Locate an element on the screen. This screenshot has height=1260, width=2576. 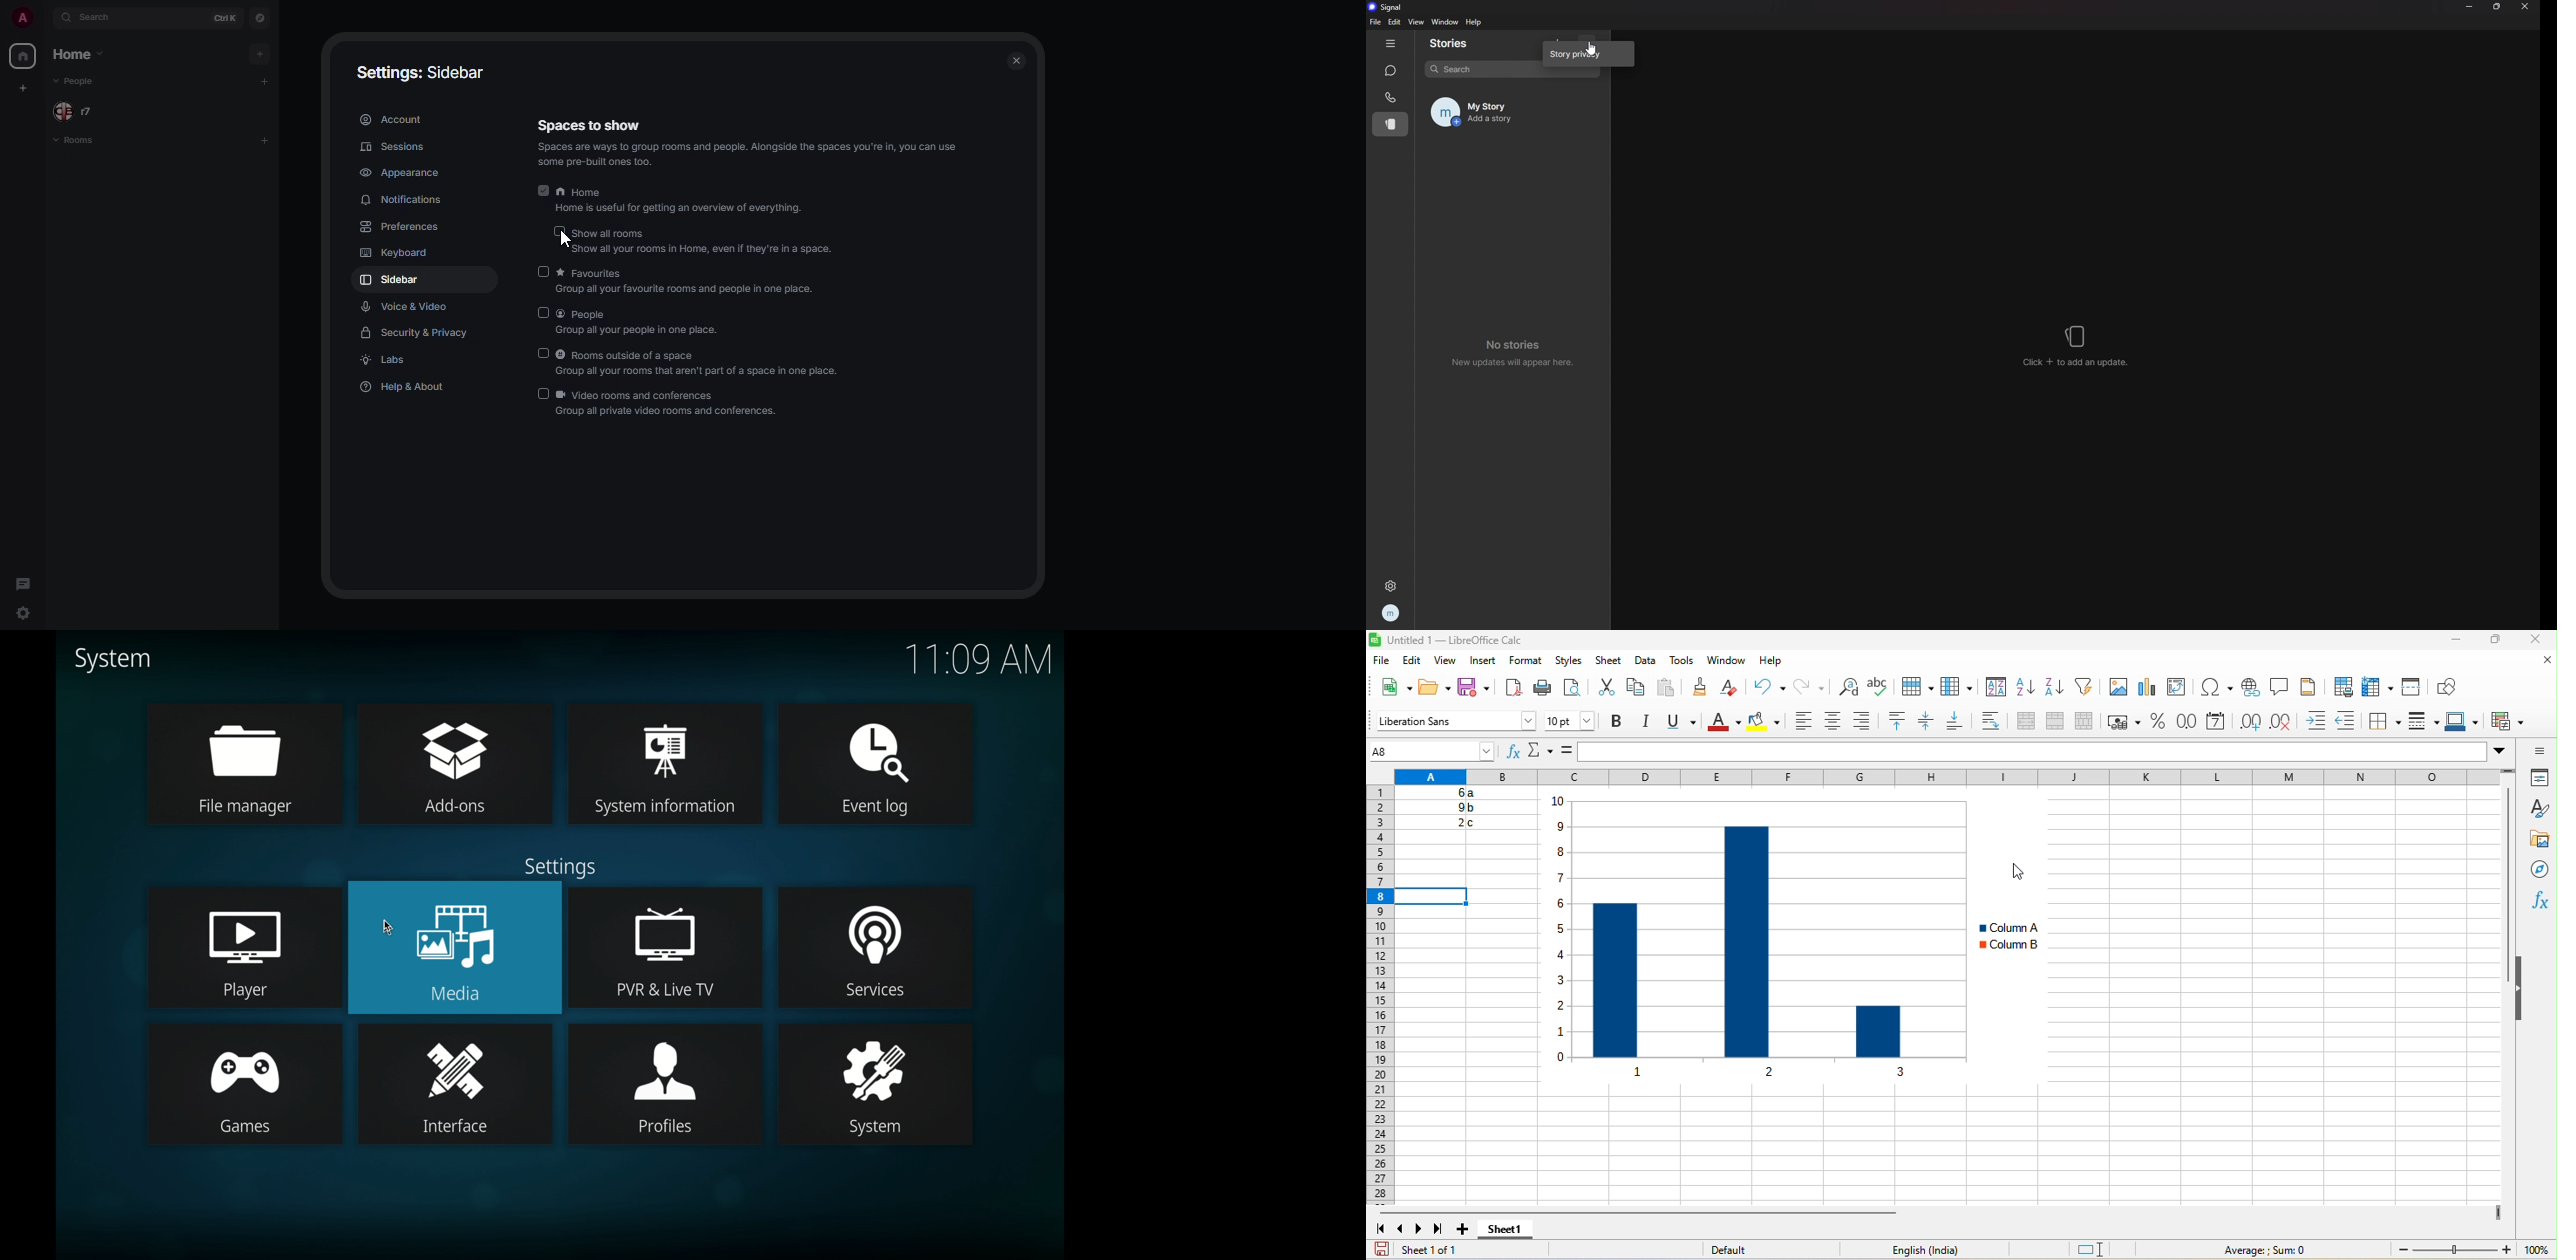
headers and footers is located at coordinates (2312, 688).